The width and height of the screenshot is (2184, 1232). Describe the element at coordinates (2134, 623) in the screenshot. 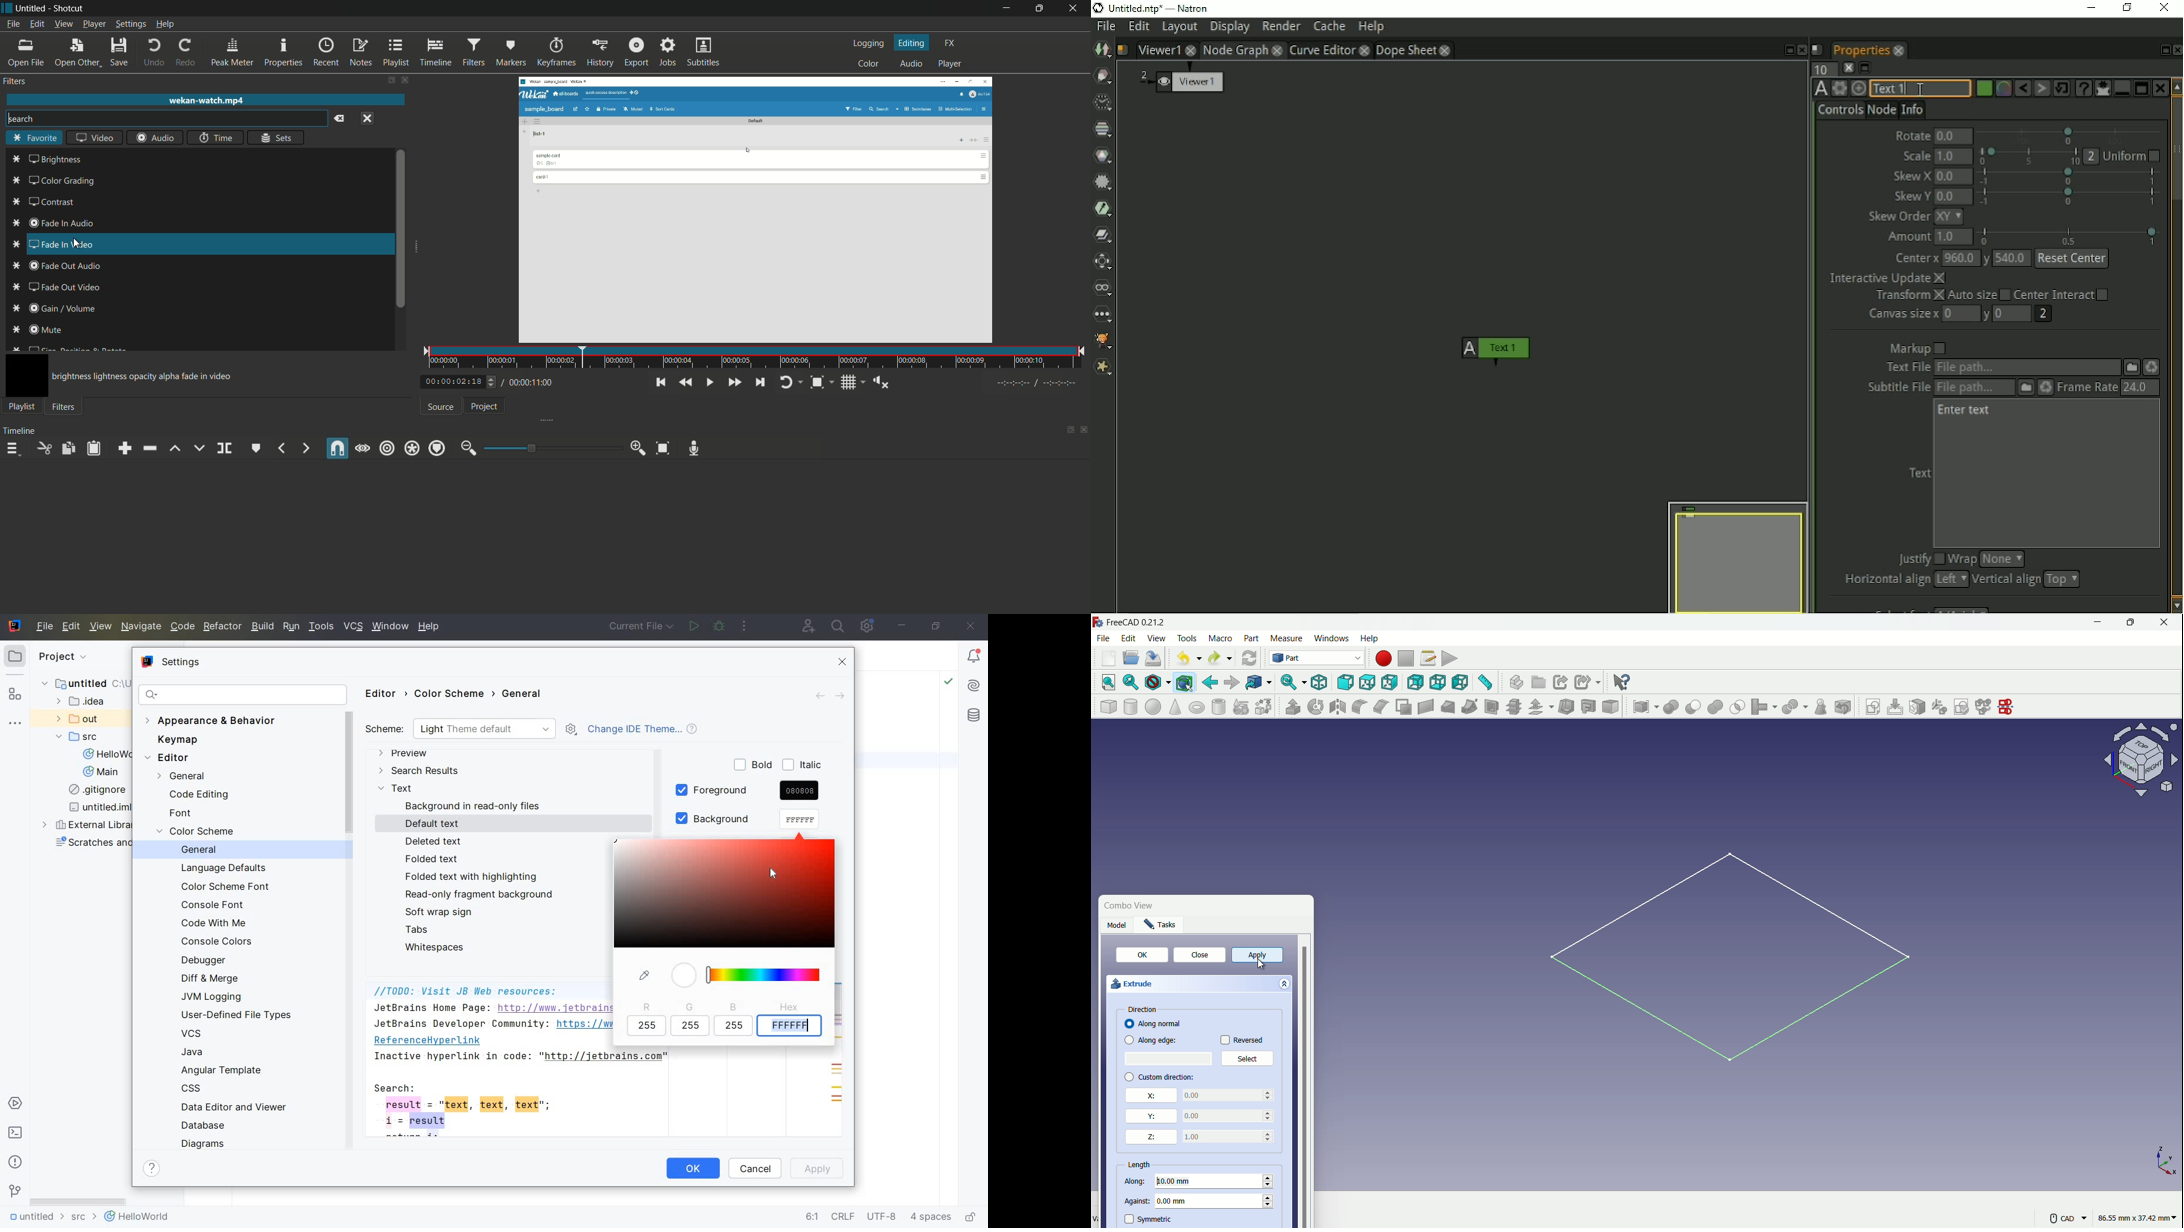

I see `maximize` at that location.